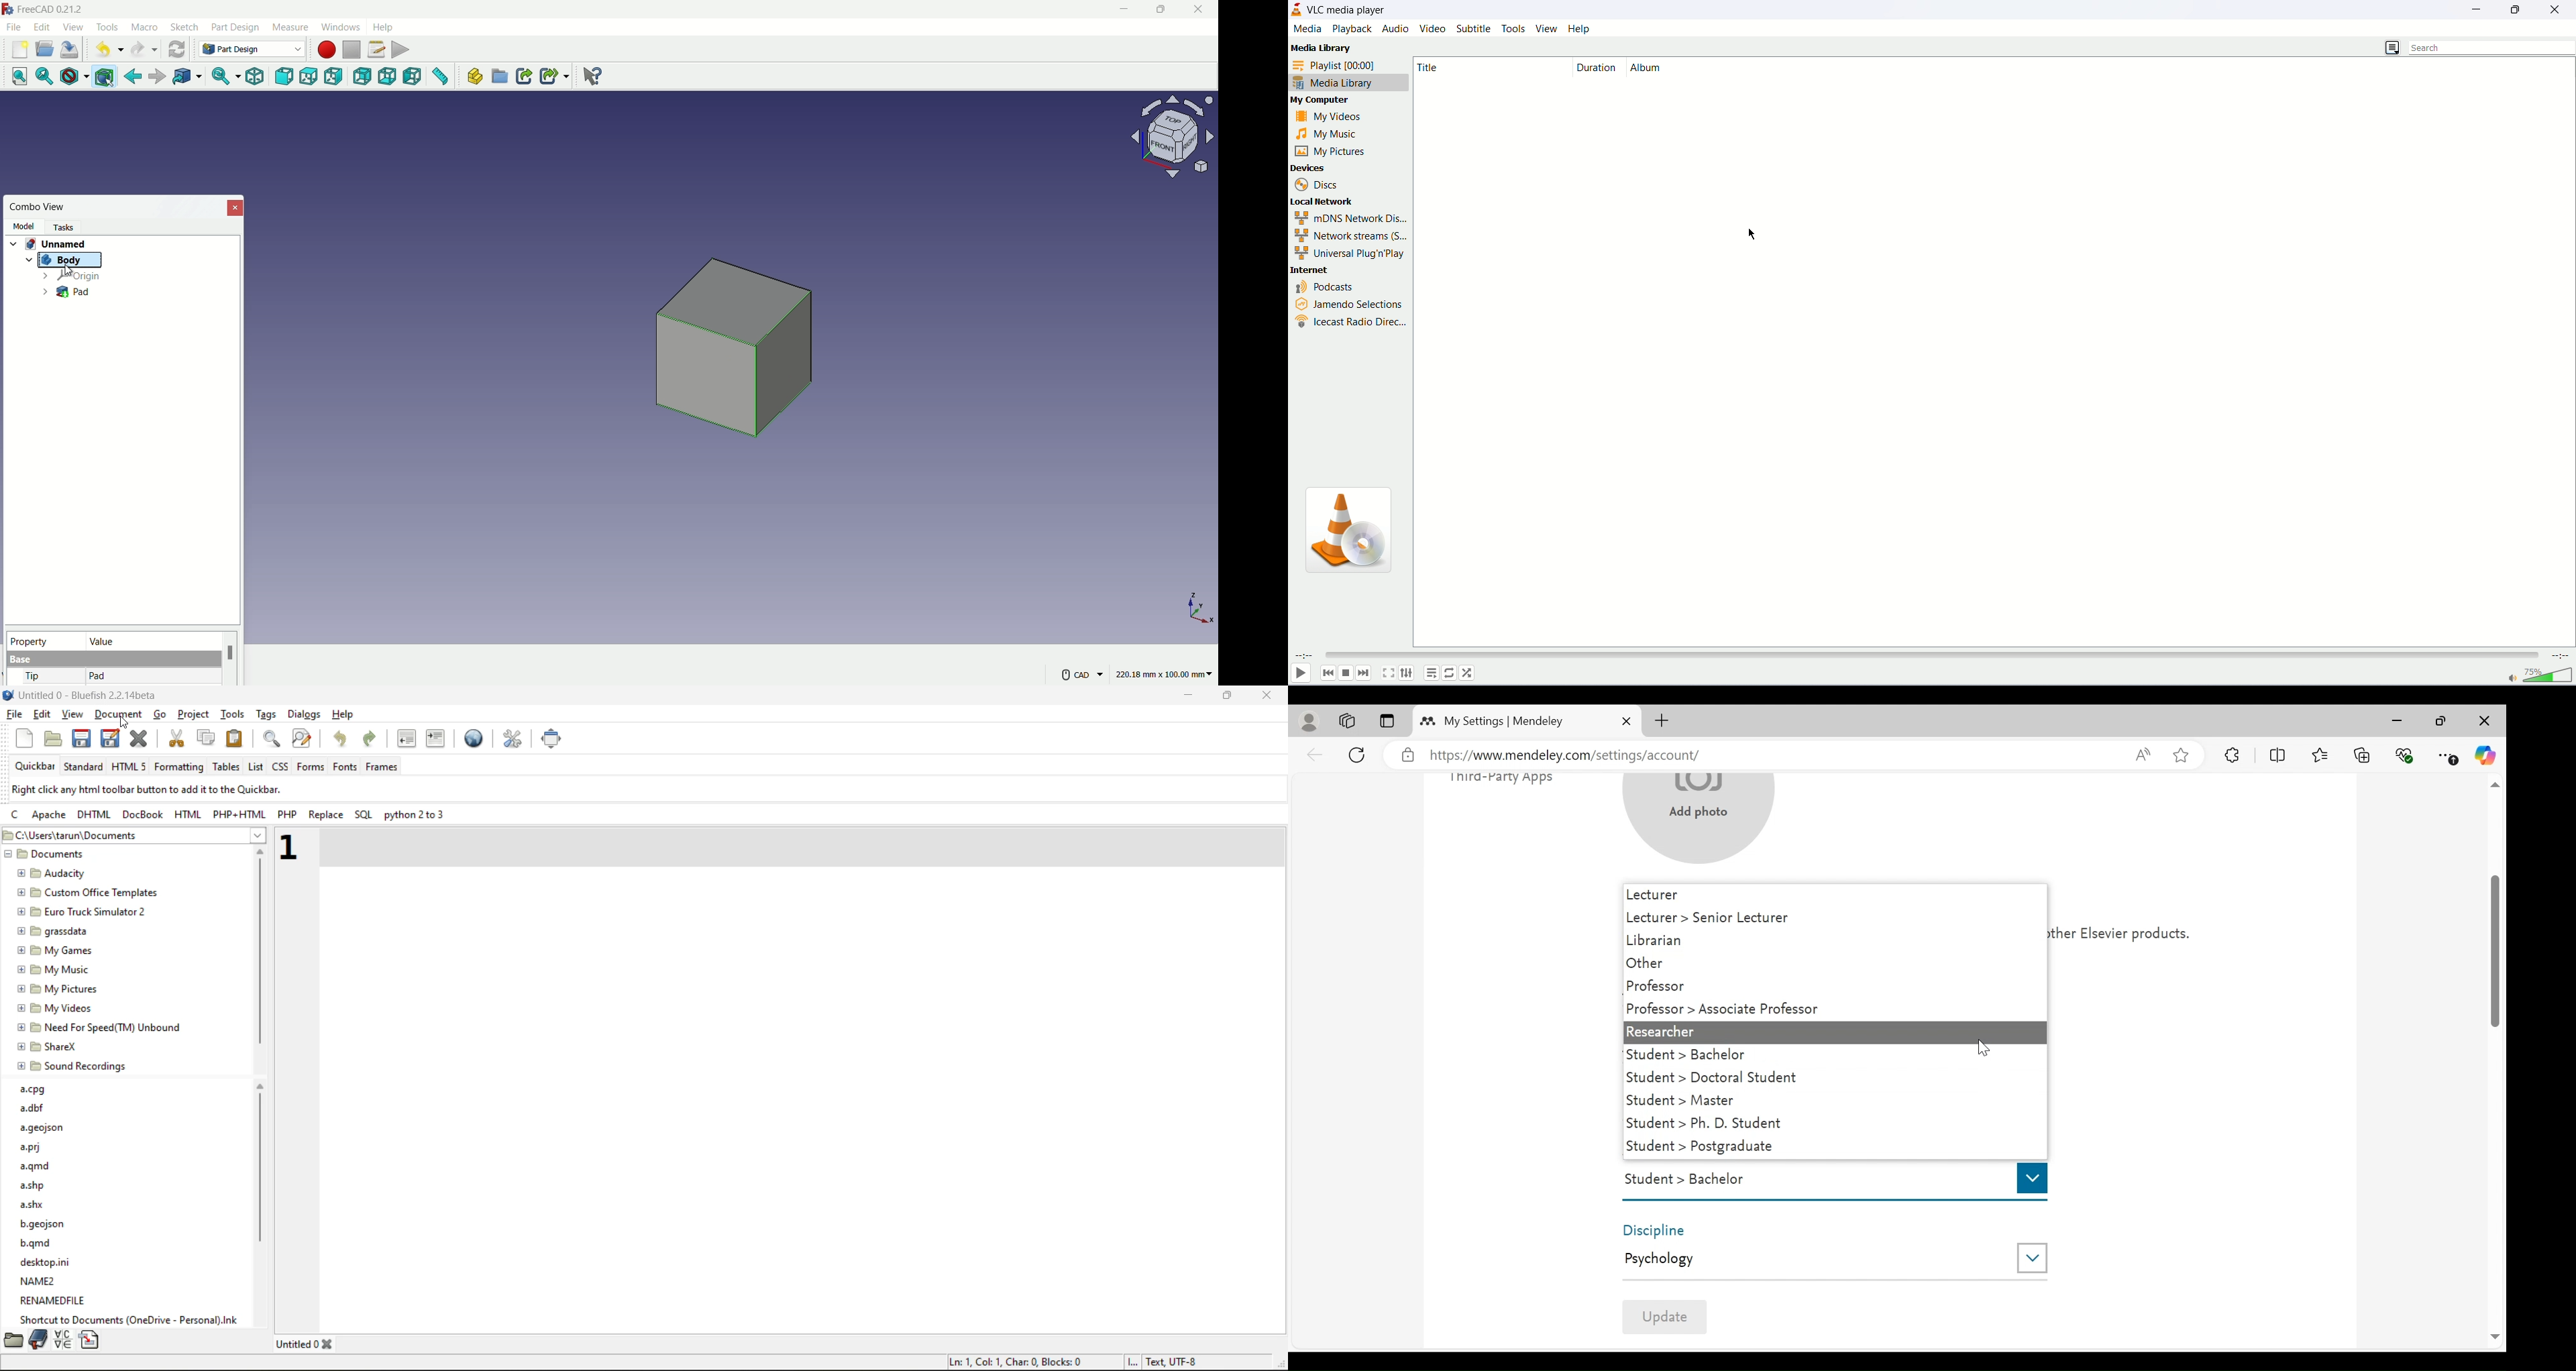 The height and width of the screenshot is (1372, 2576). Describe the element at coordinates (1310, 722) in the screenshot. I see `personal` at that location.